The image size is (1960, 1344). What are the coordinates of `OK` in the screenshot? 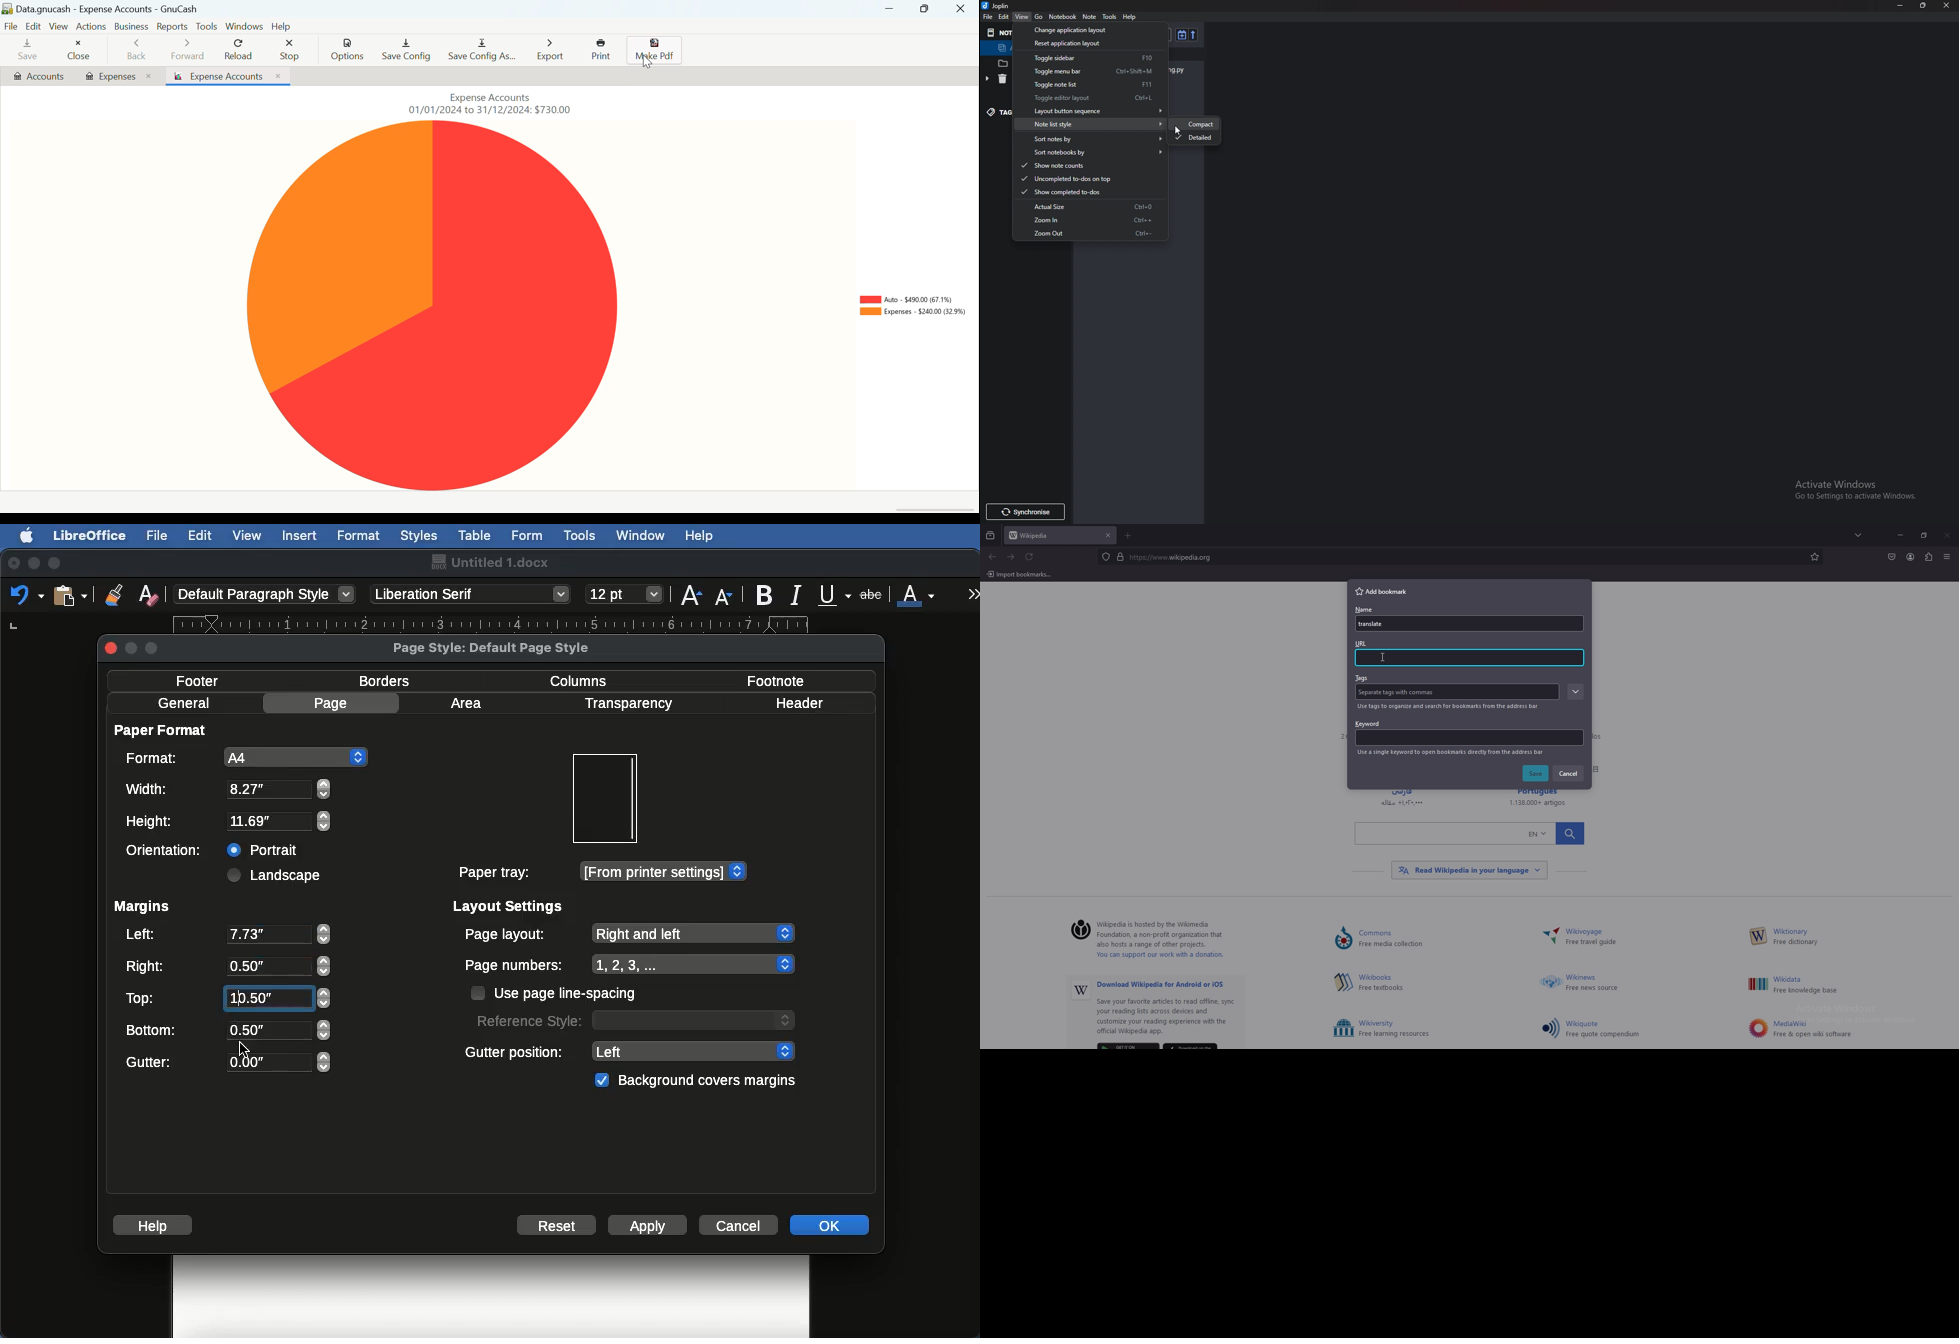 It's located at (829, 1224).